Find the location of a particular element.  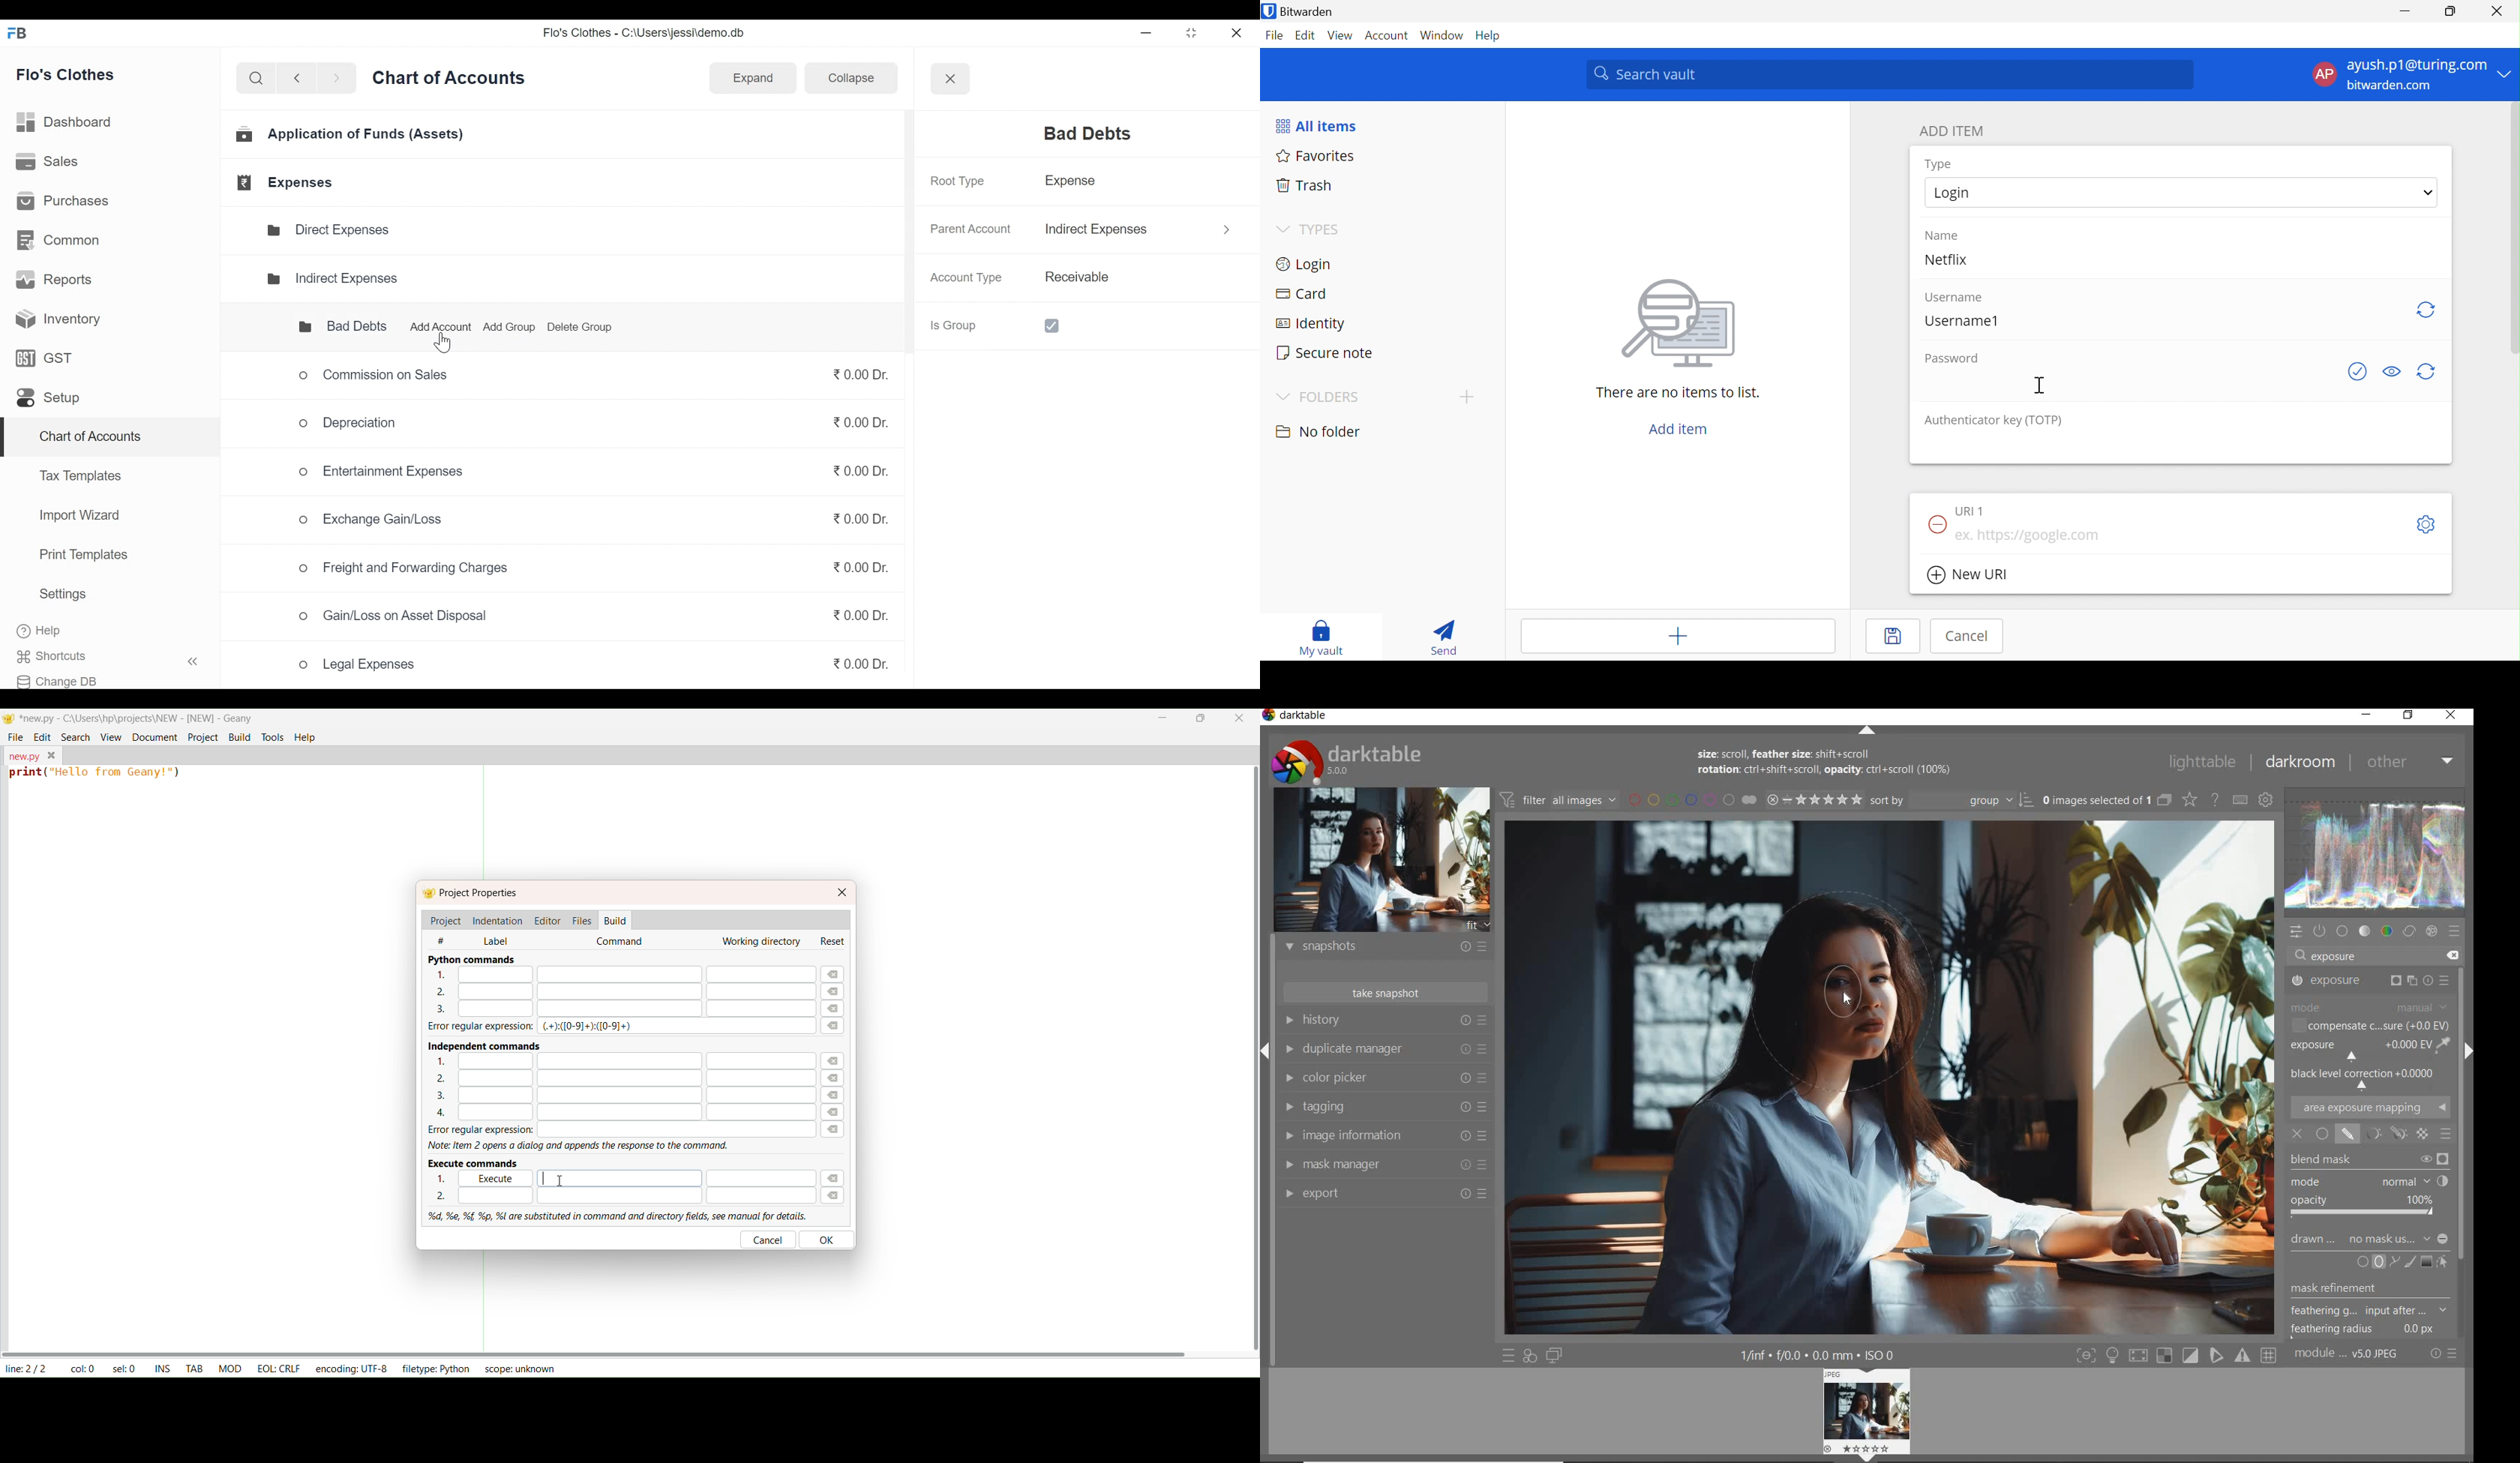

cancel is located at coordinates (768, 1239).